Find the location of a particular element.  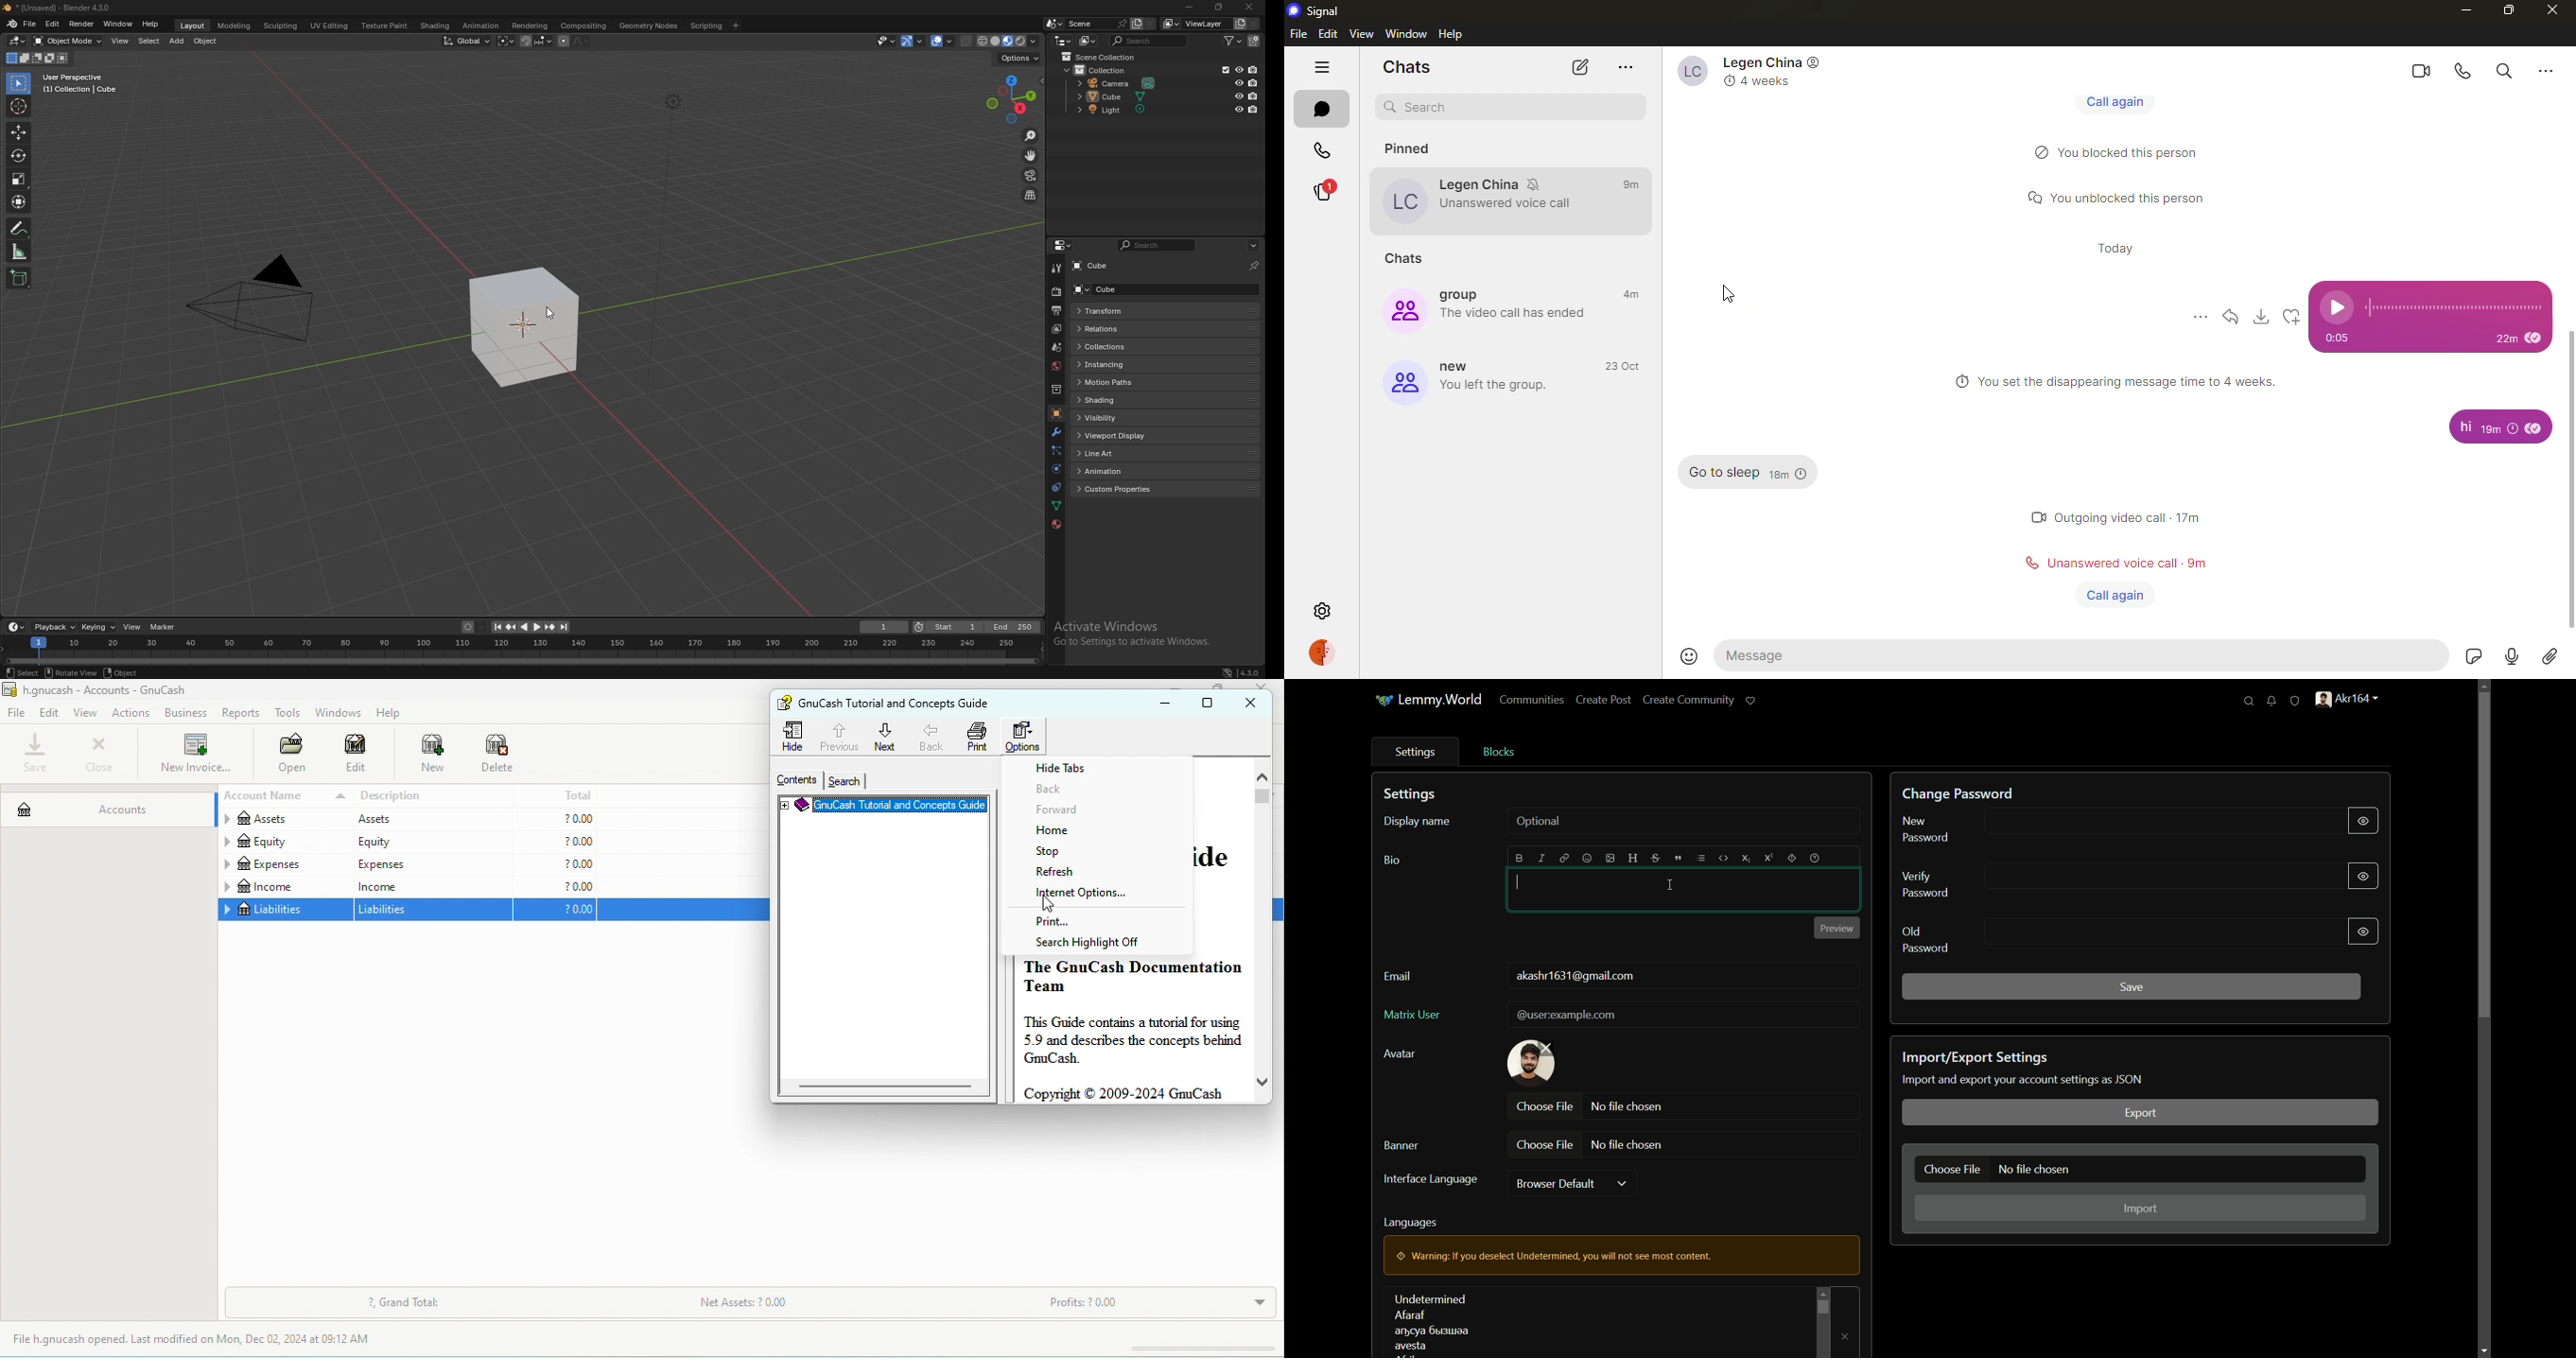

like is located at coordinates (2294, 317).